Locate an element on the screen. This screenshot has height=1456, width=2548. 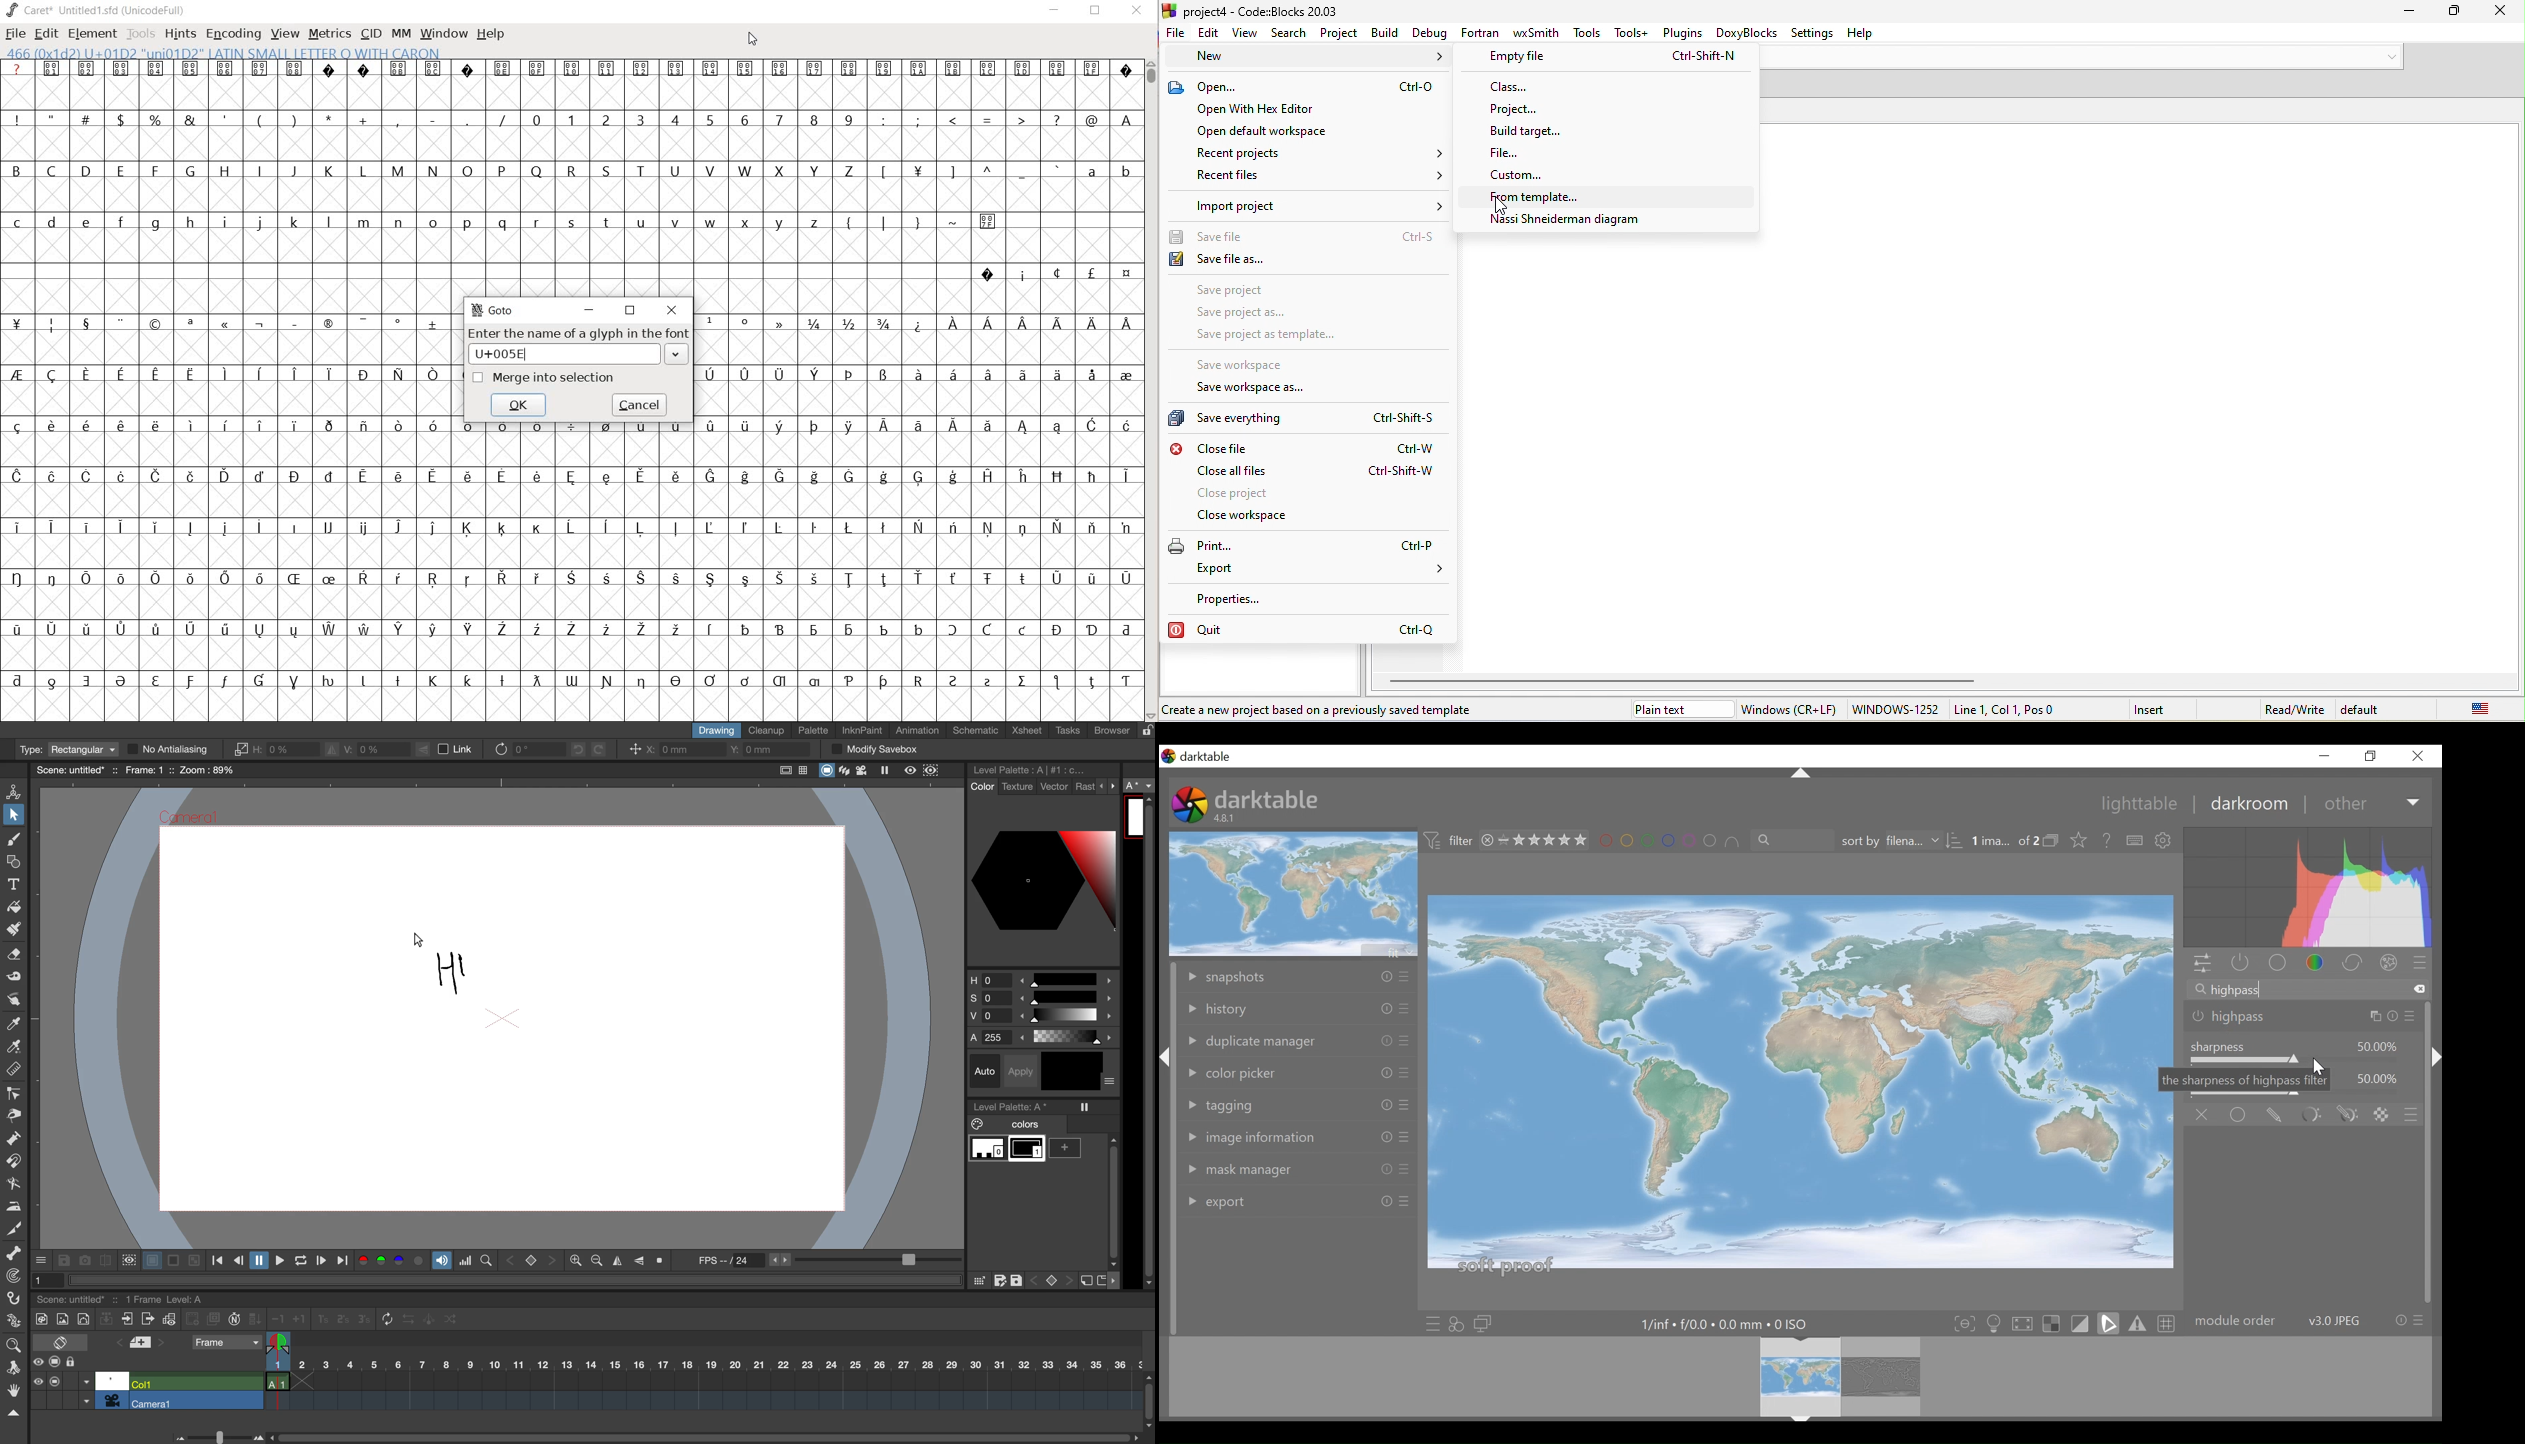
loop is located at coordinates (297, 1261).